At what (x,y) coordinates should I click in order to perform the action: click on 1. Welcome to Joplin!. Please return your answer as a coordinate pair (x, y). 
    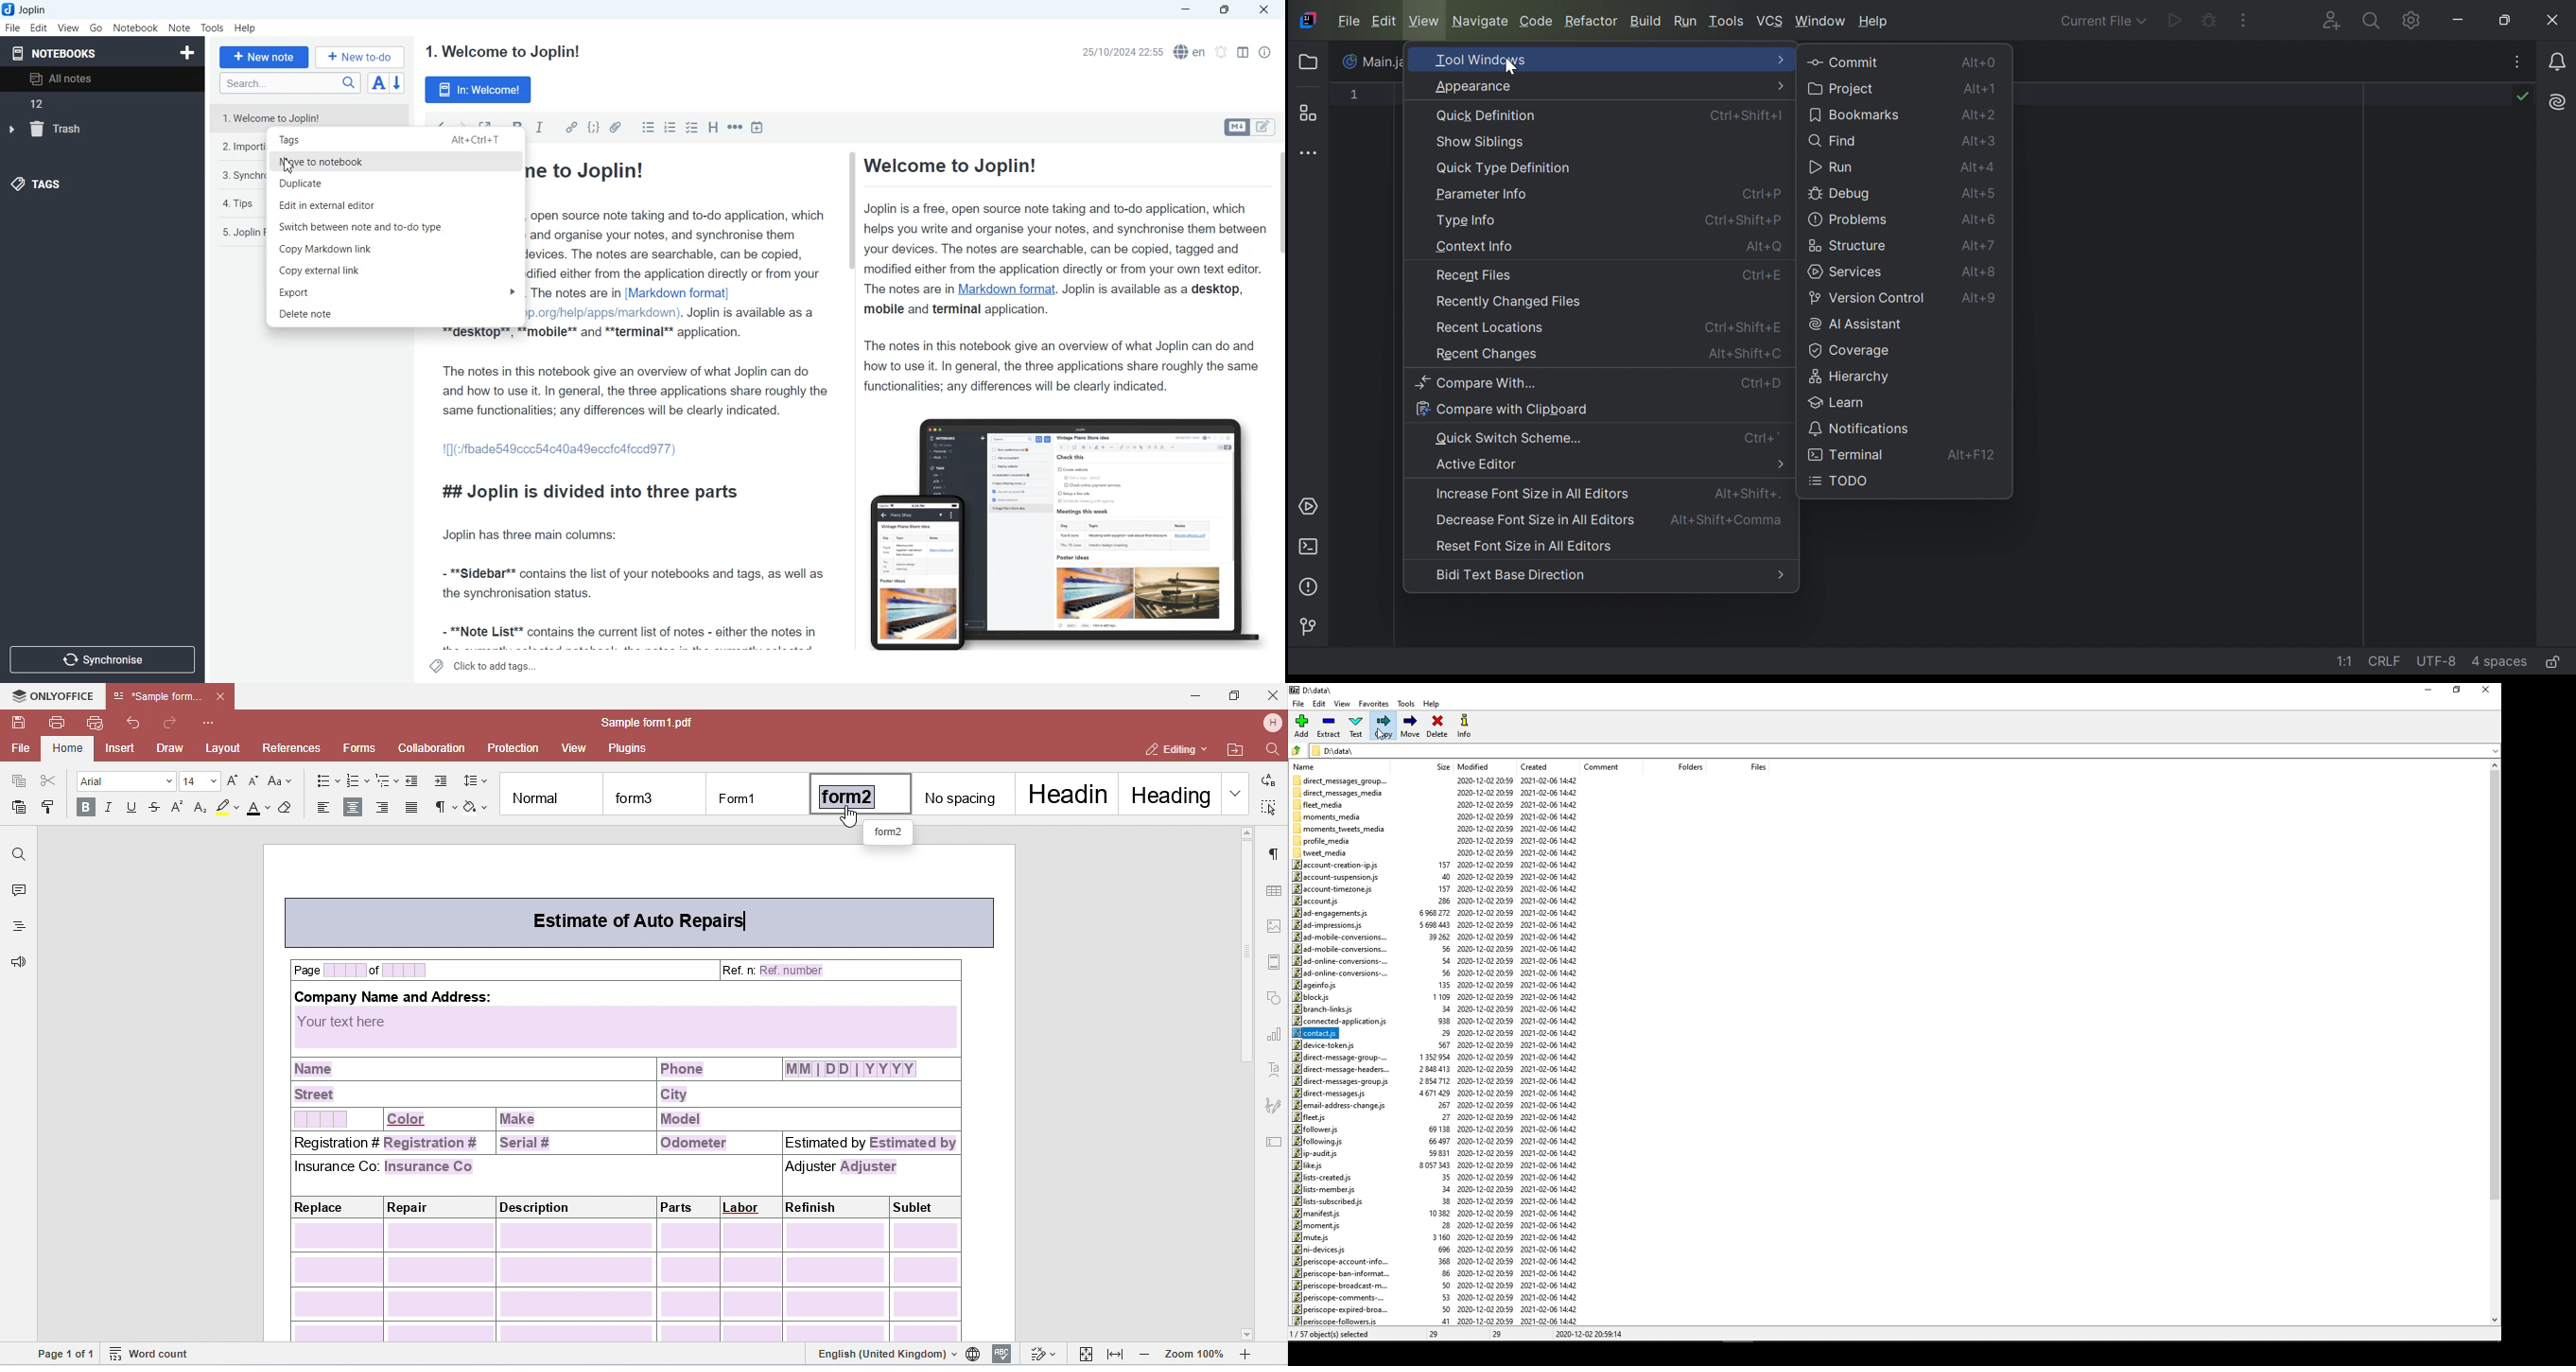
    Looking at the image, I should click on (309, 115).